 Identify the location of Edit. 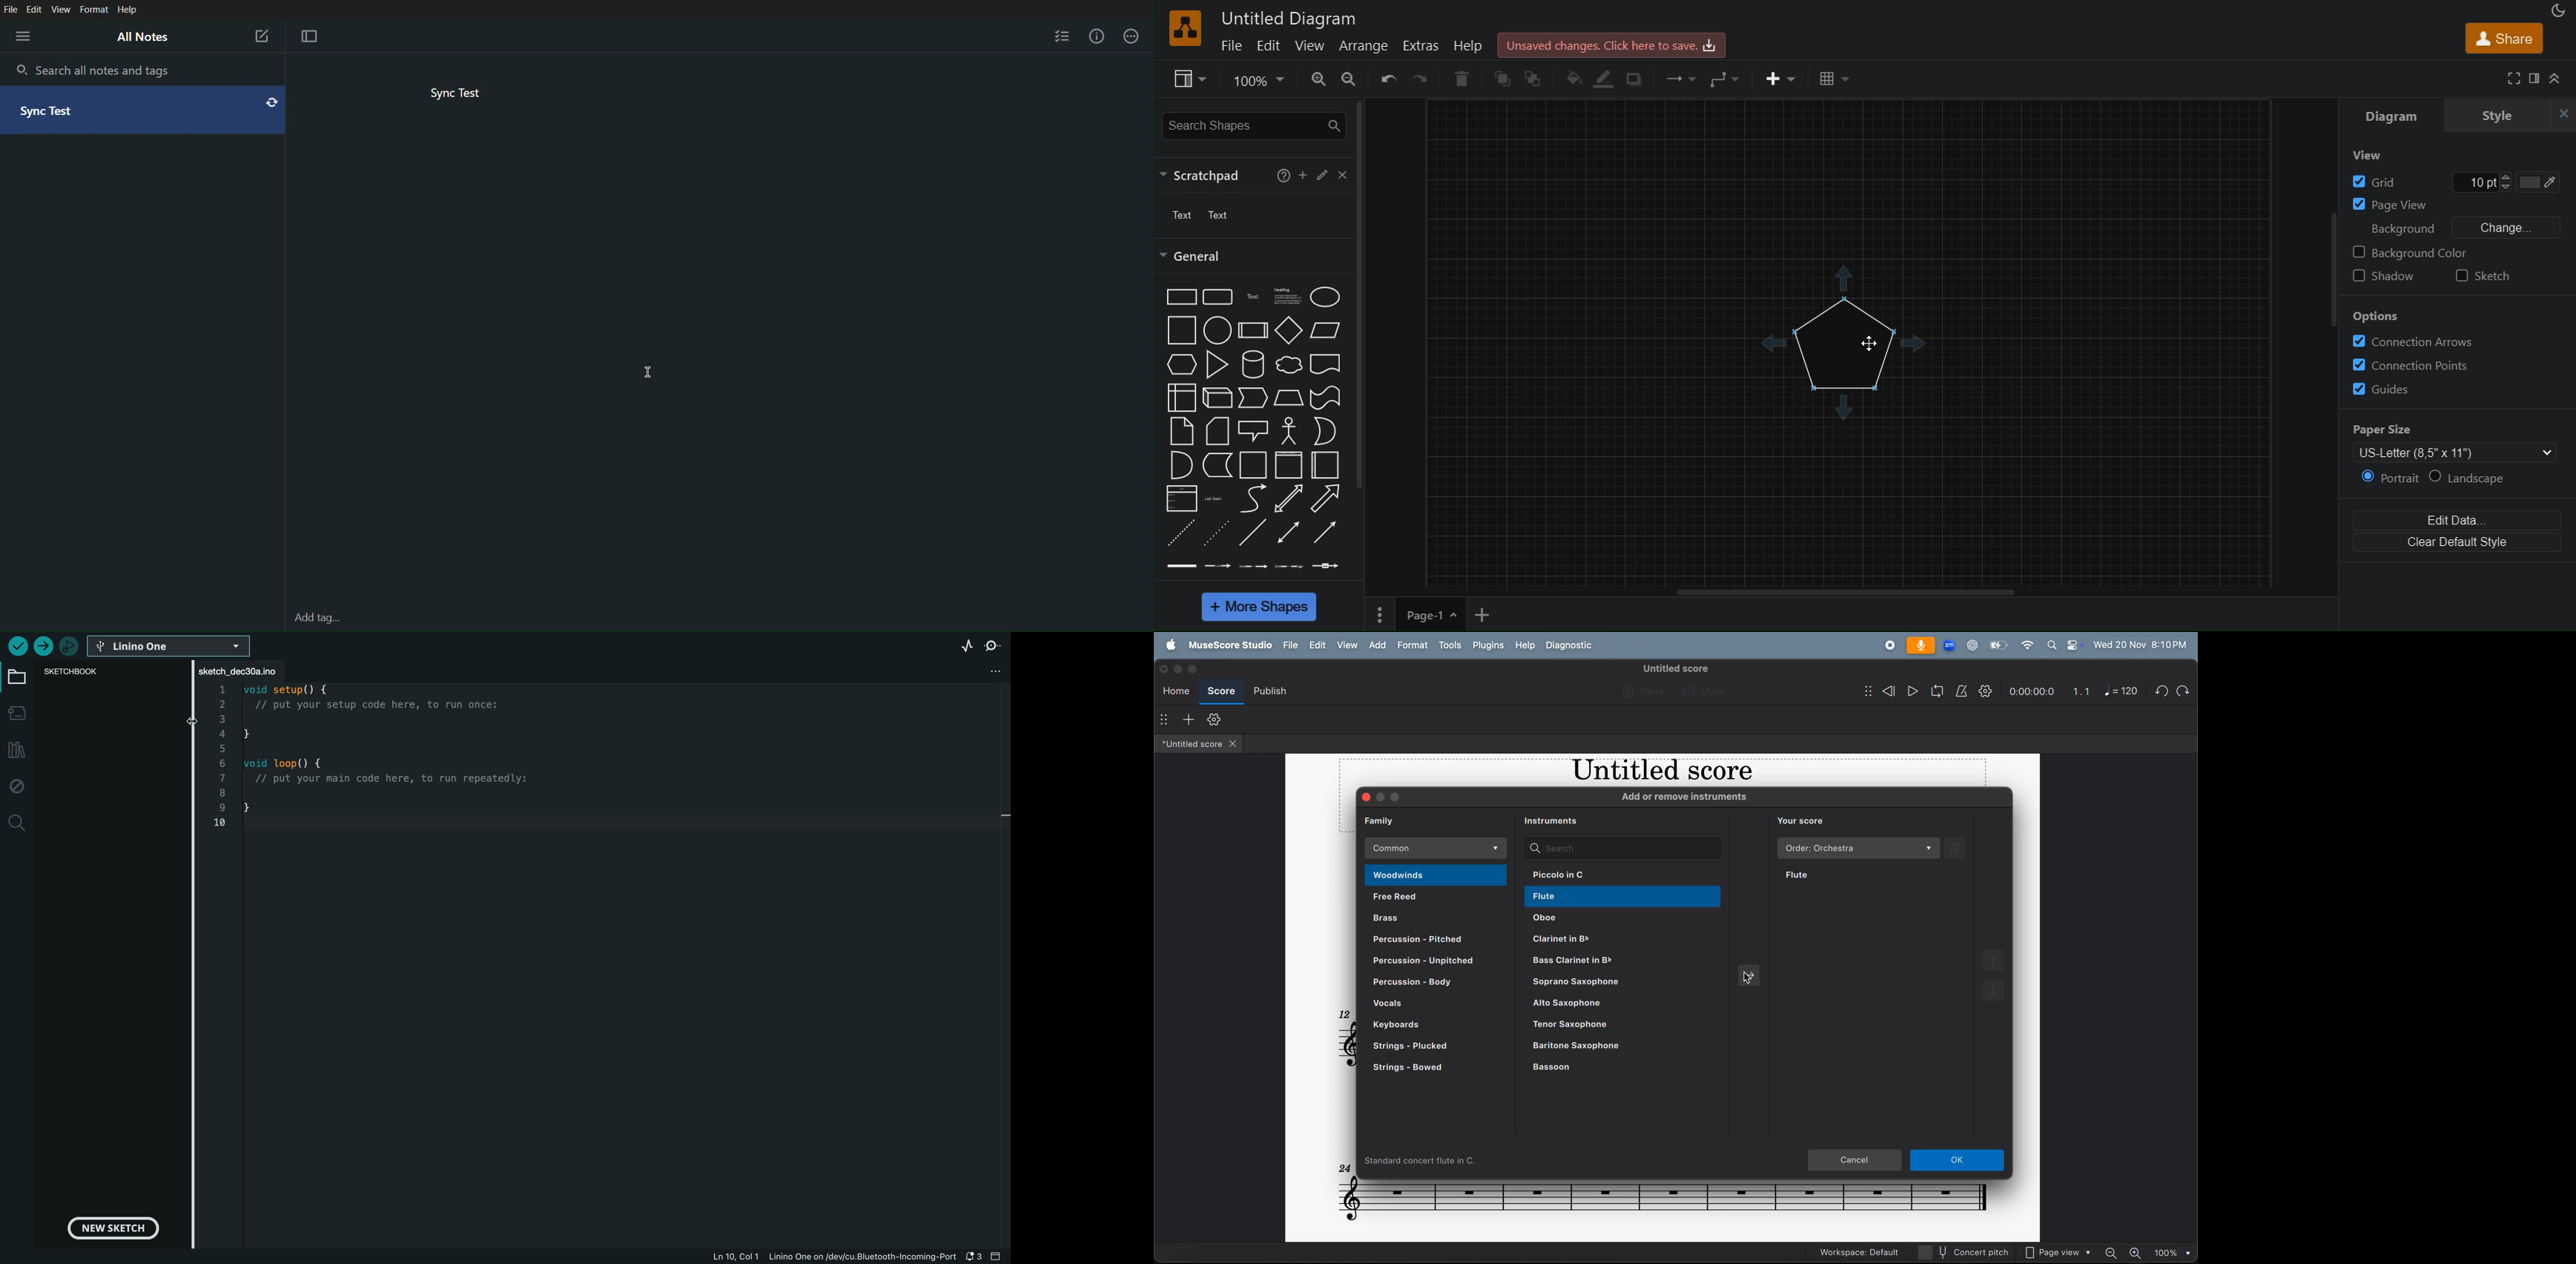
(36, 9).